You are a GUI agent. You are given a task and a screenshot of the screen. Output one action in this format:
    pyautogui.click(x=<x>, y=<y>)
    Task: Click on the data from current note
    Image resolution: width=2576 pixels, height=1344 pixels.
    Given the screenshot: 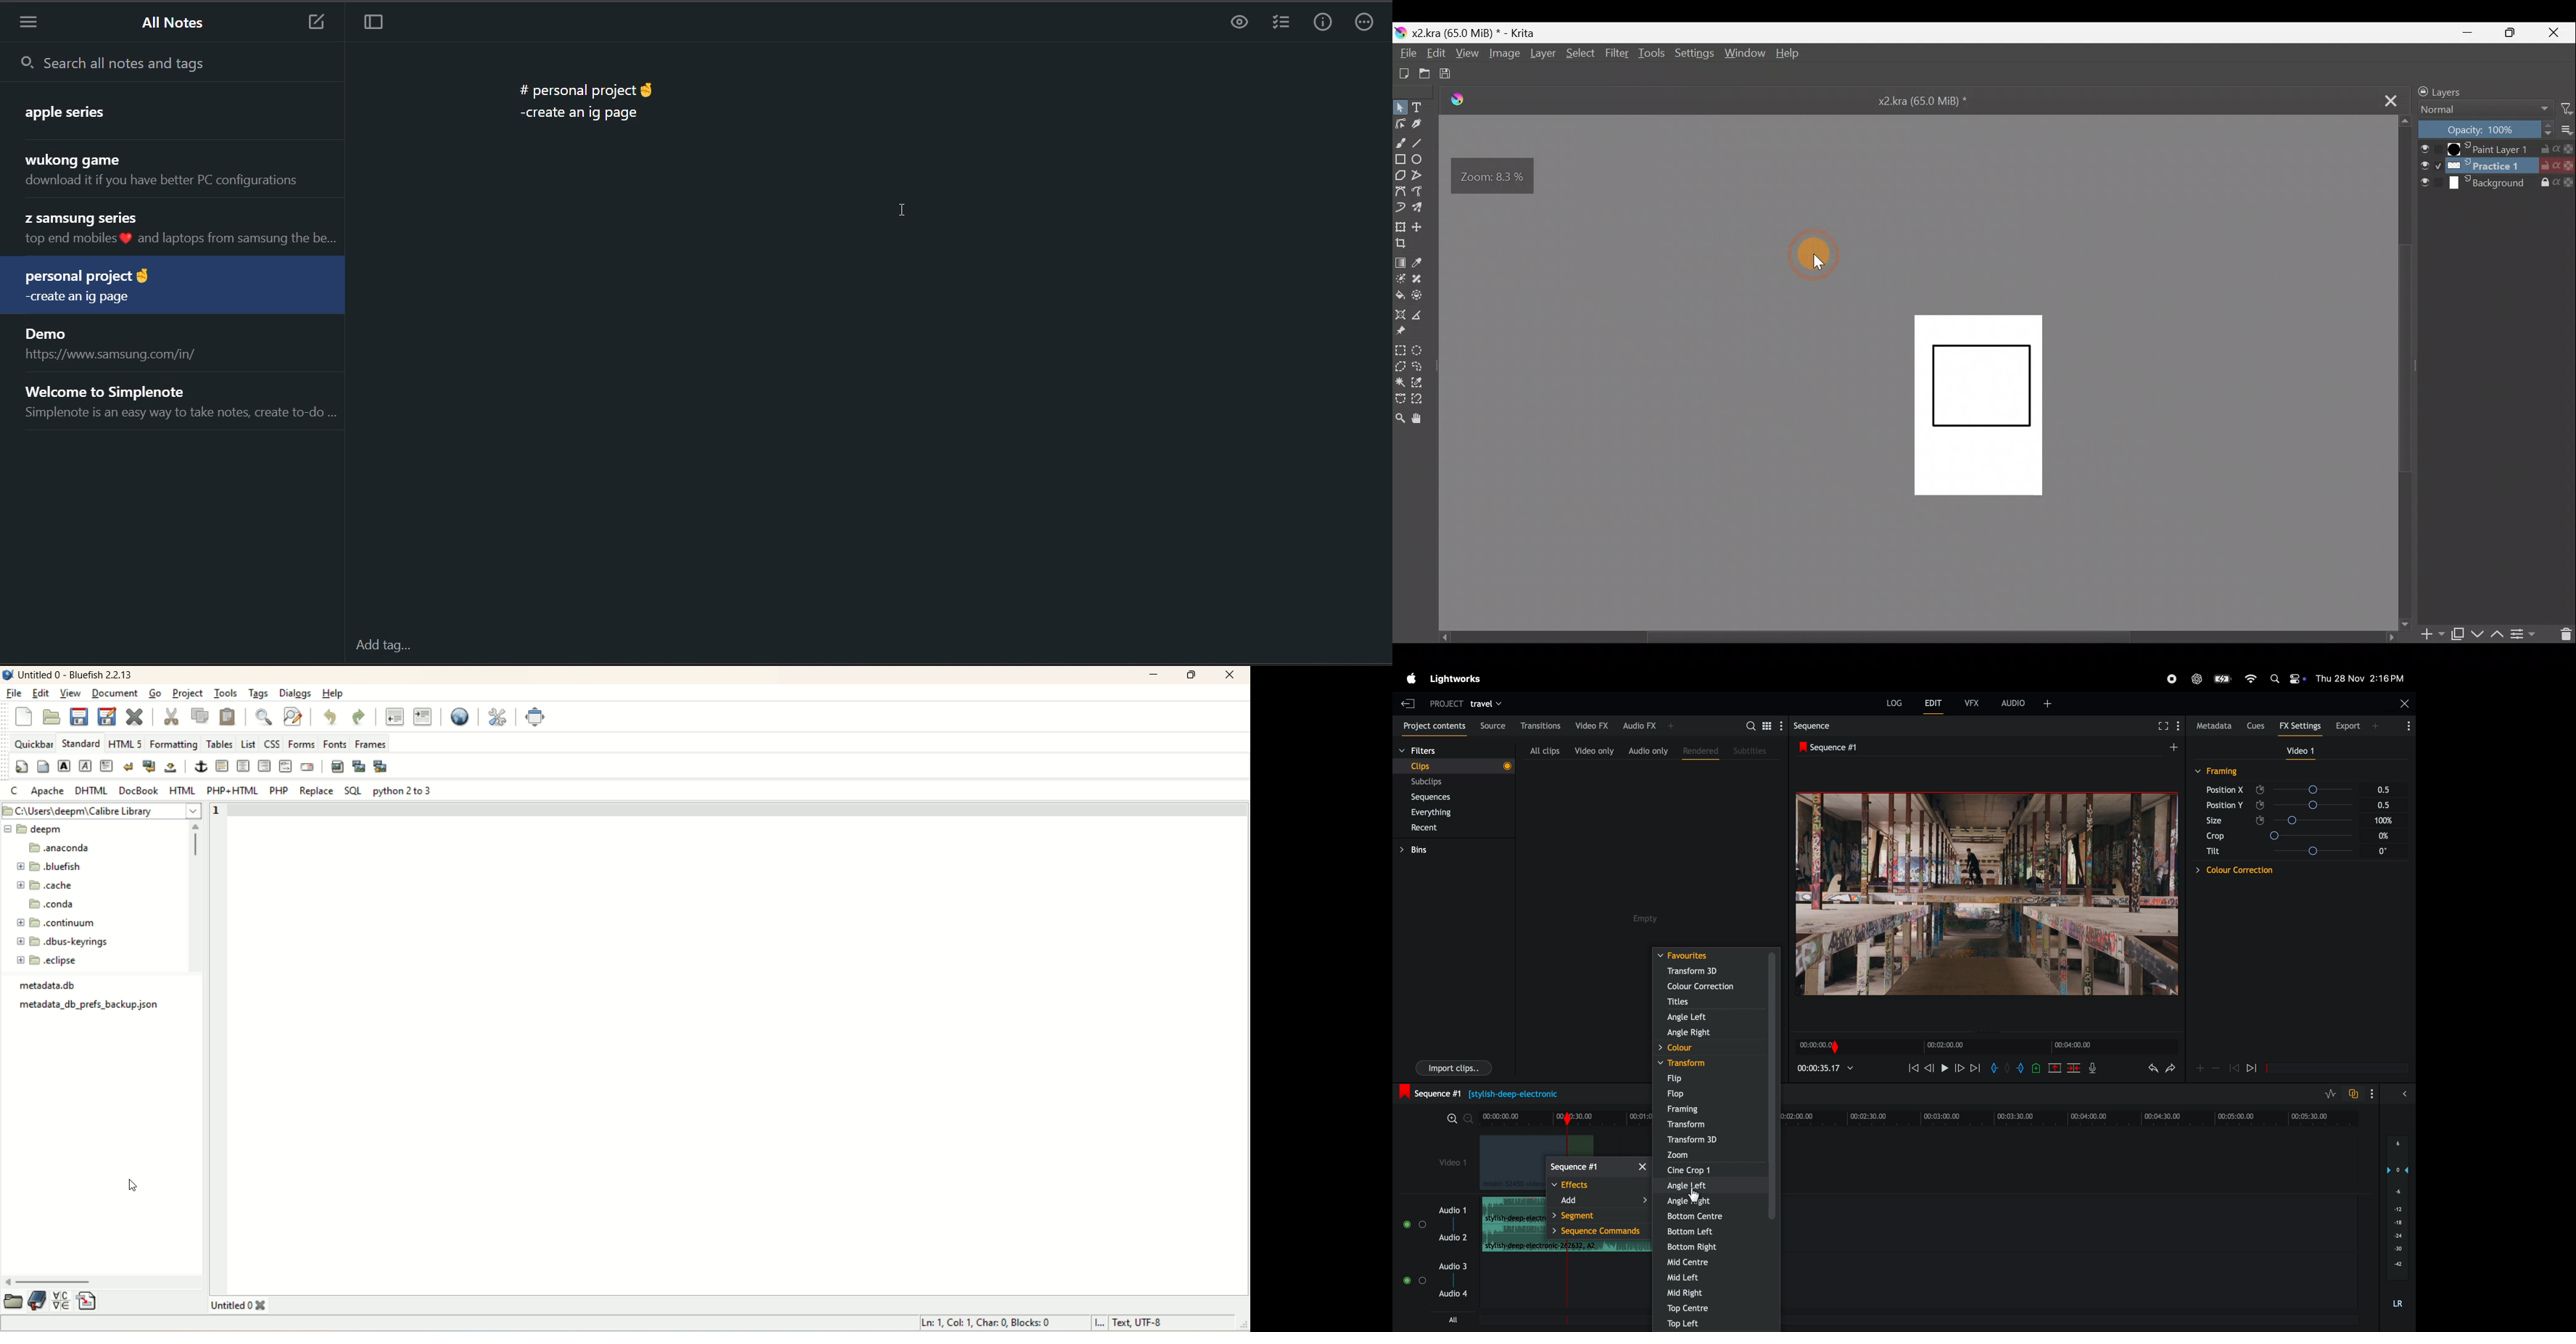 What is the action you would take?
    pyautogui.click(x=585, y=97)
    